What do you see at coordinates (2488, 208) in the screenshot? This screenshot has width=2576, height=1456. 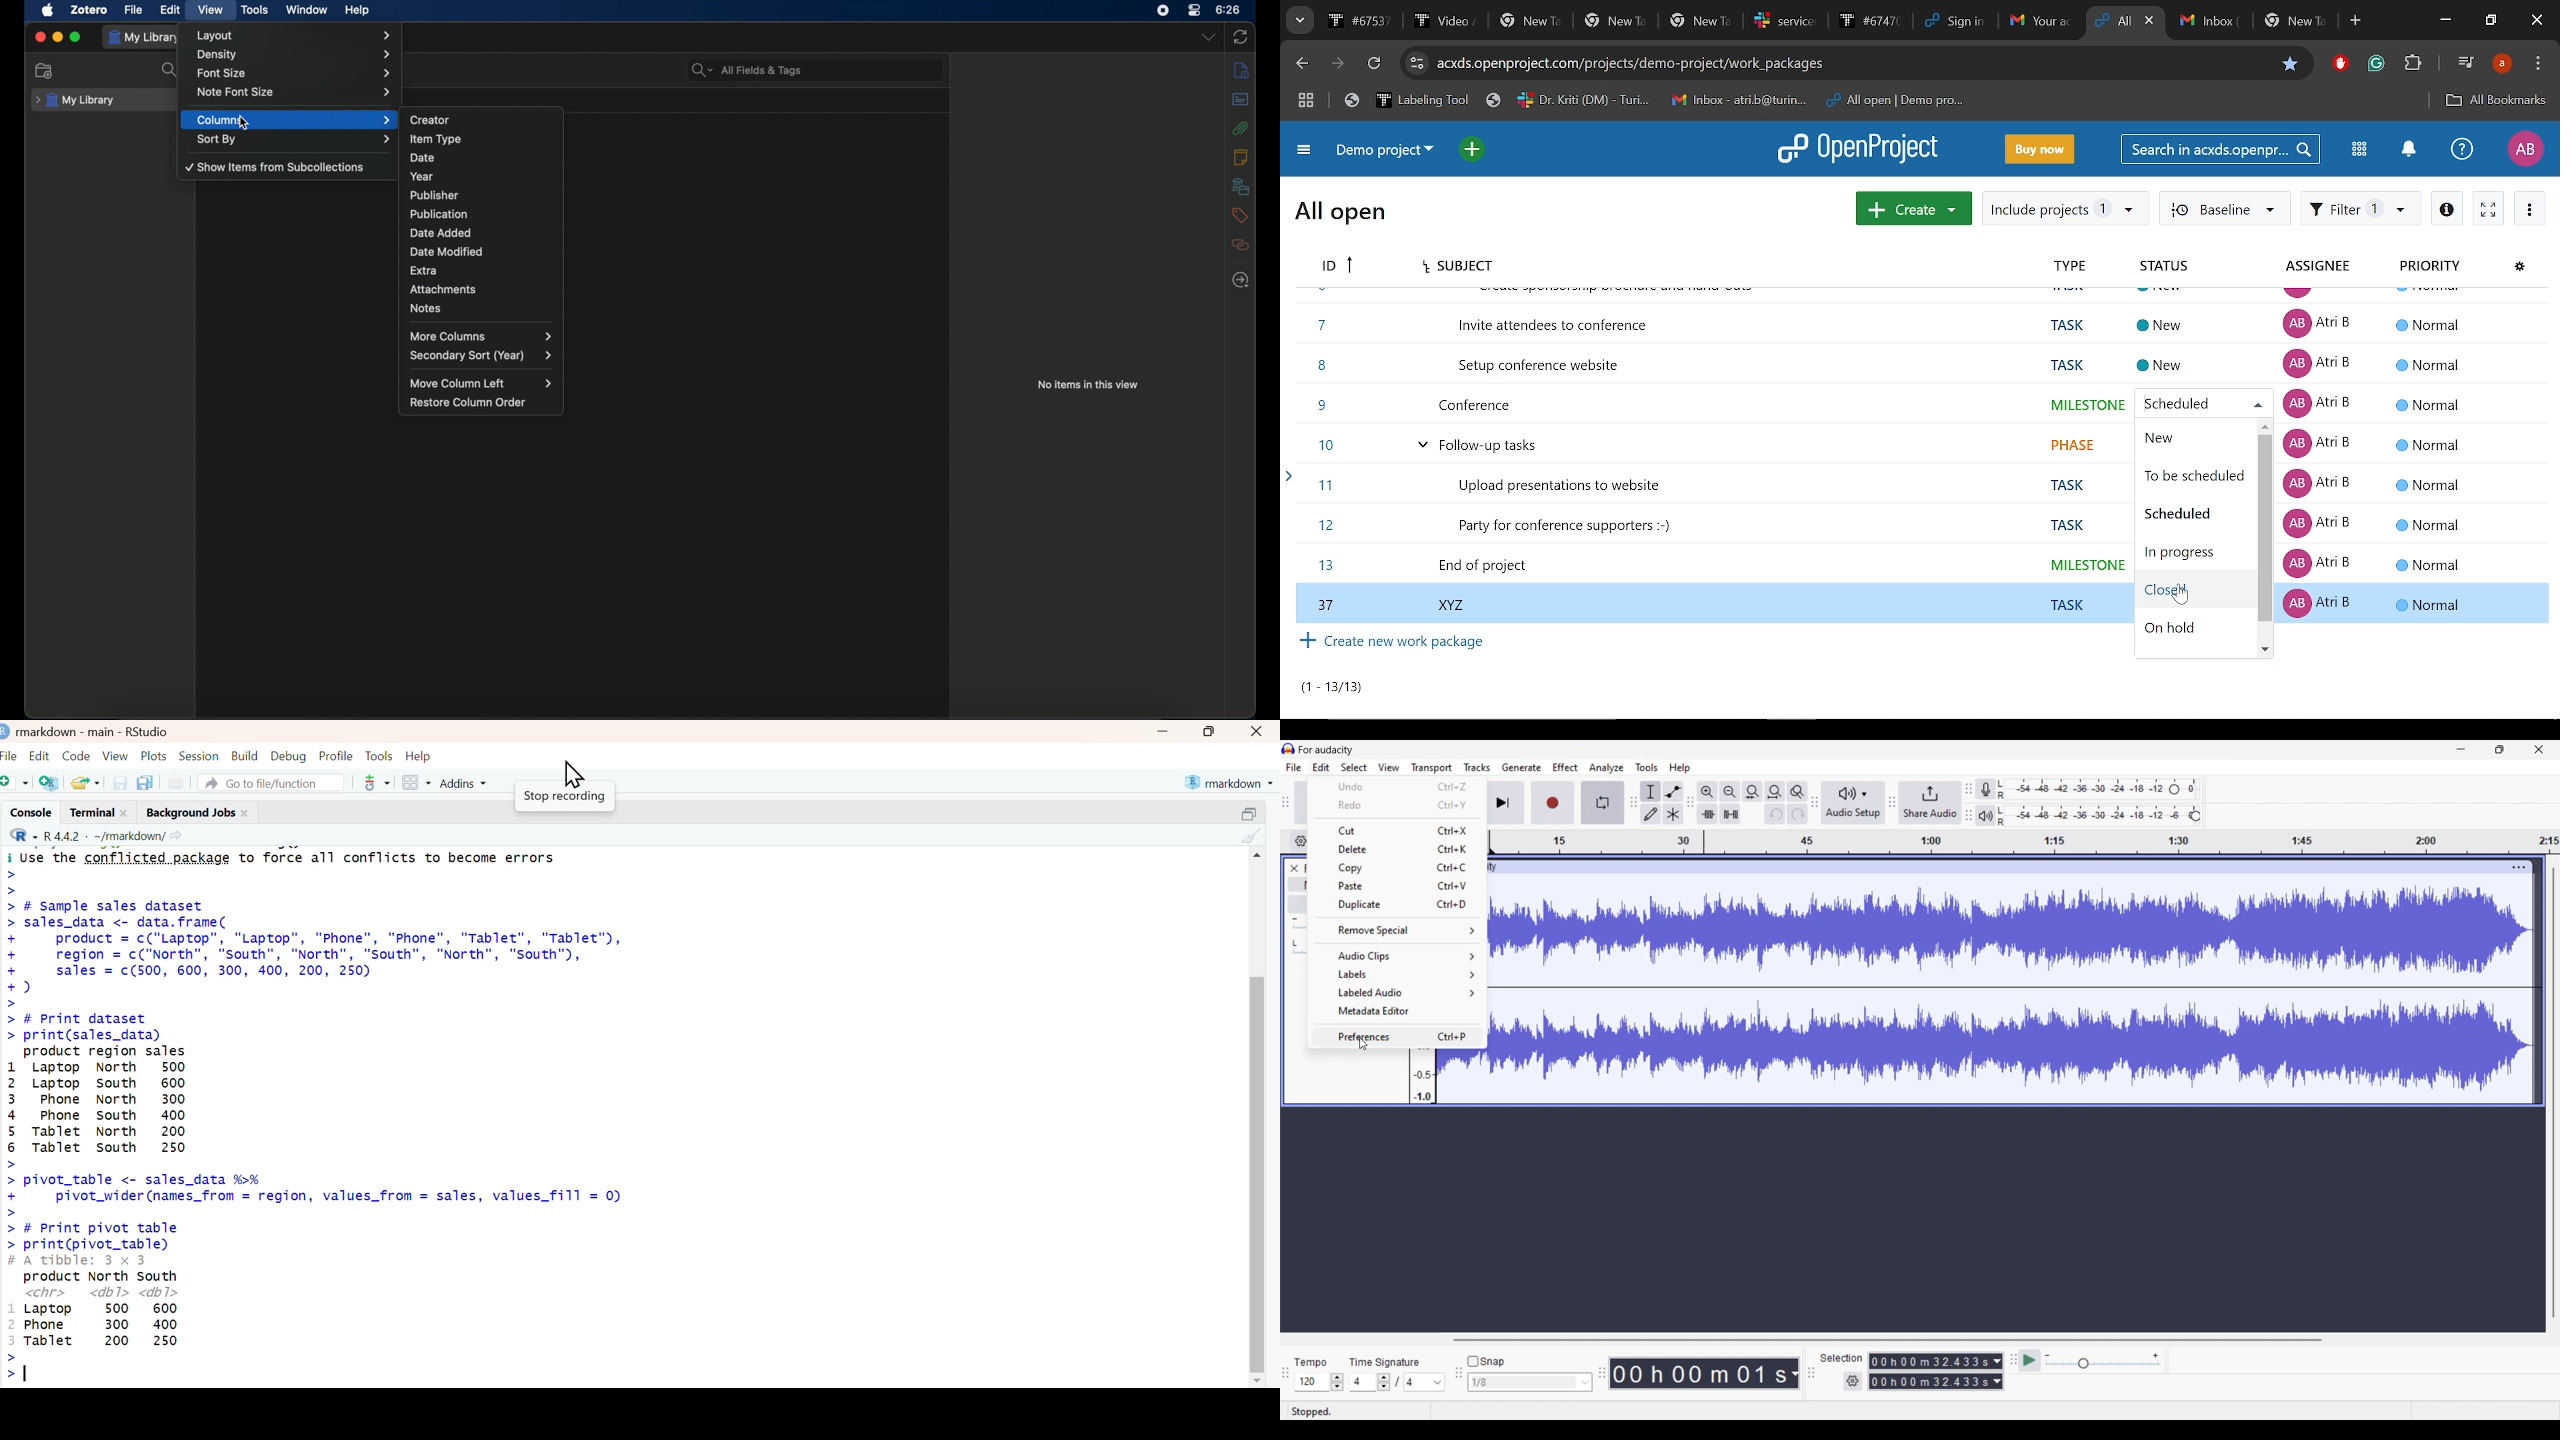 I see `Activaet zen mode` at bounding box center [2488, 208].